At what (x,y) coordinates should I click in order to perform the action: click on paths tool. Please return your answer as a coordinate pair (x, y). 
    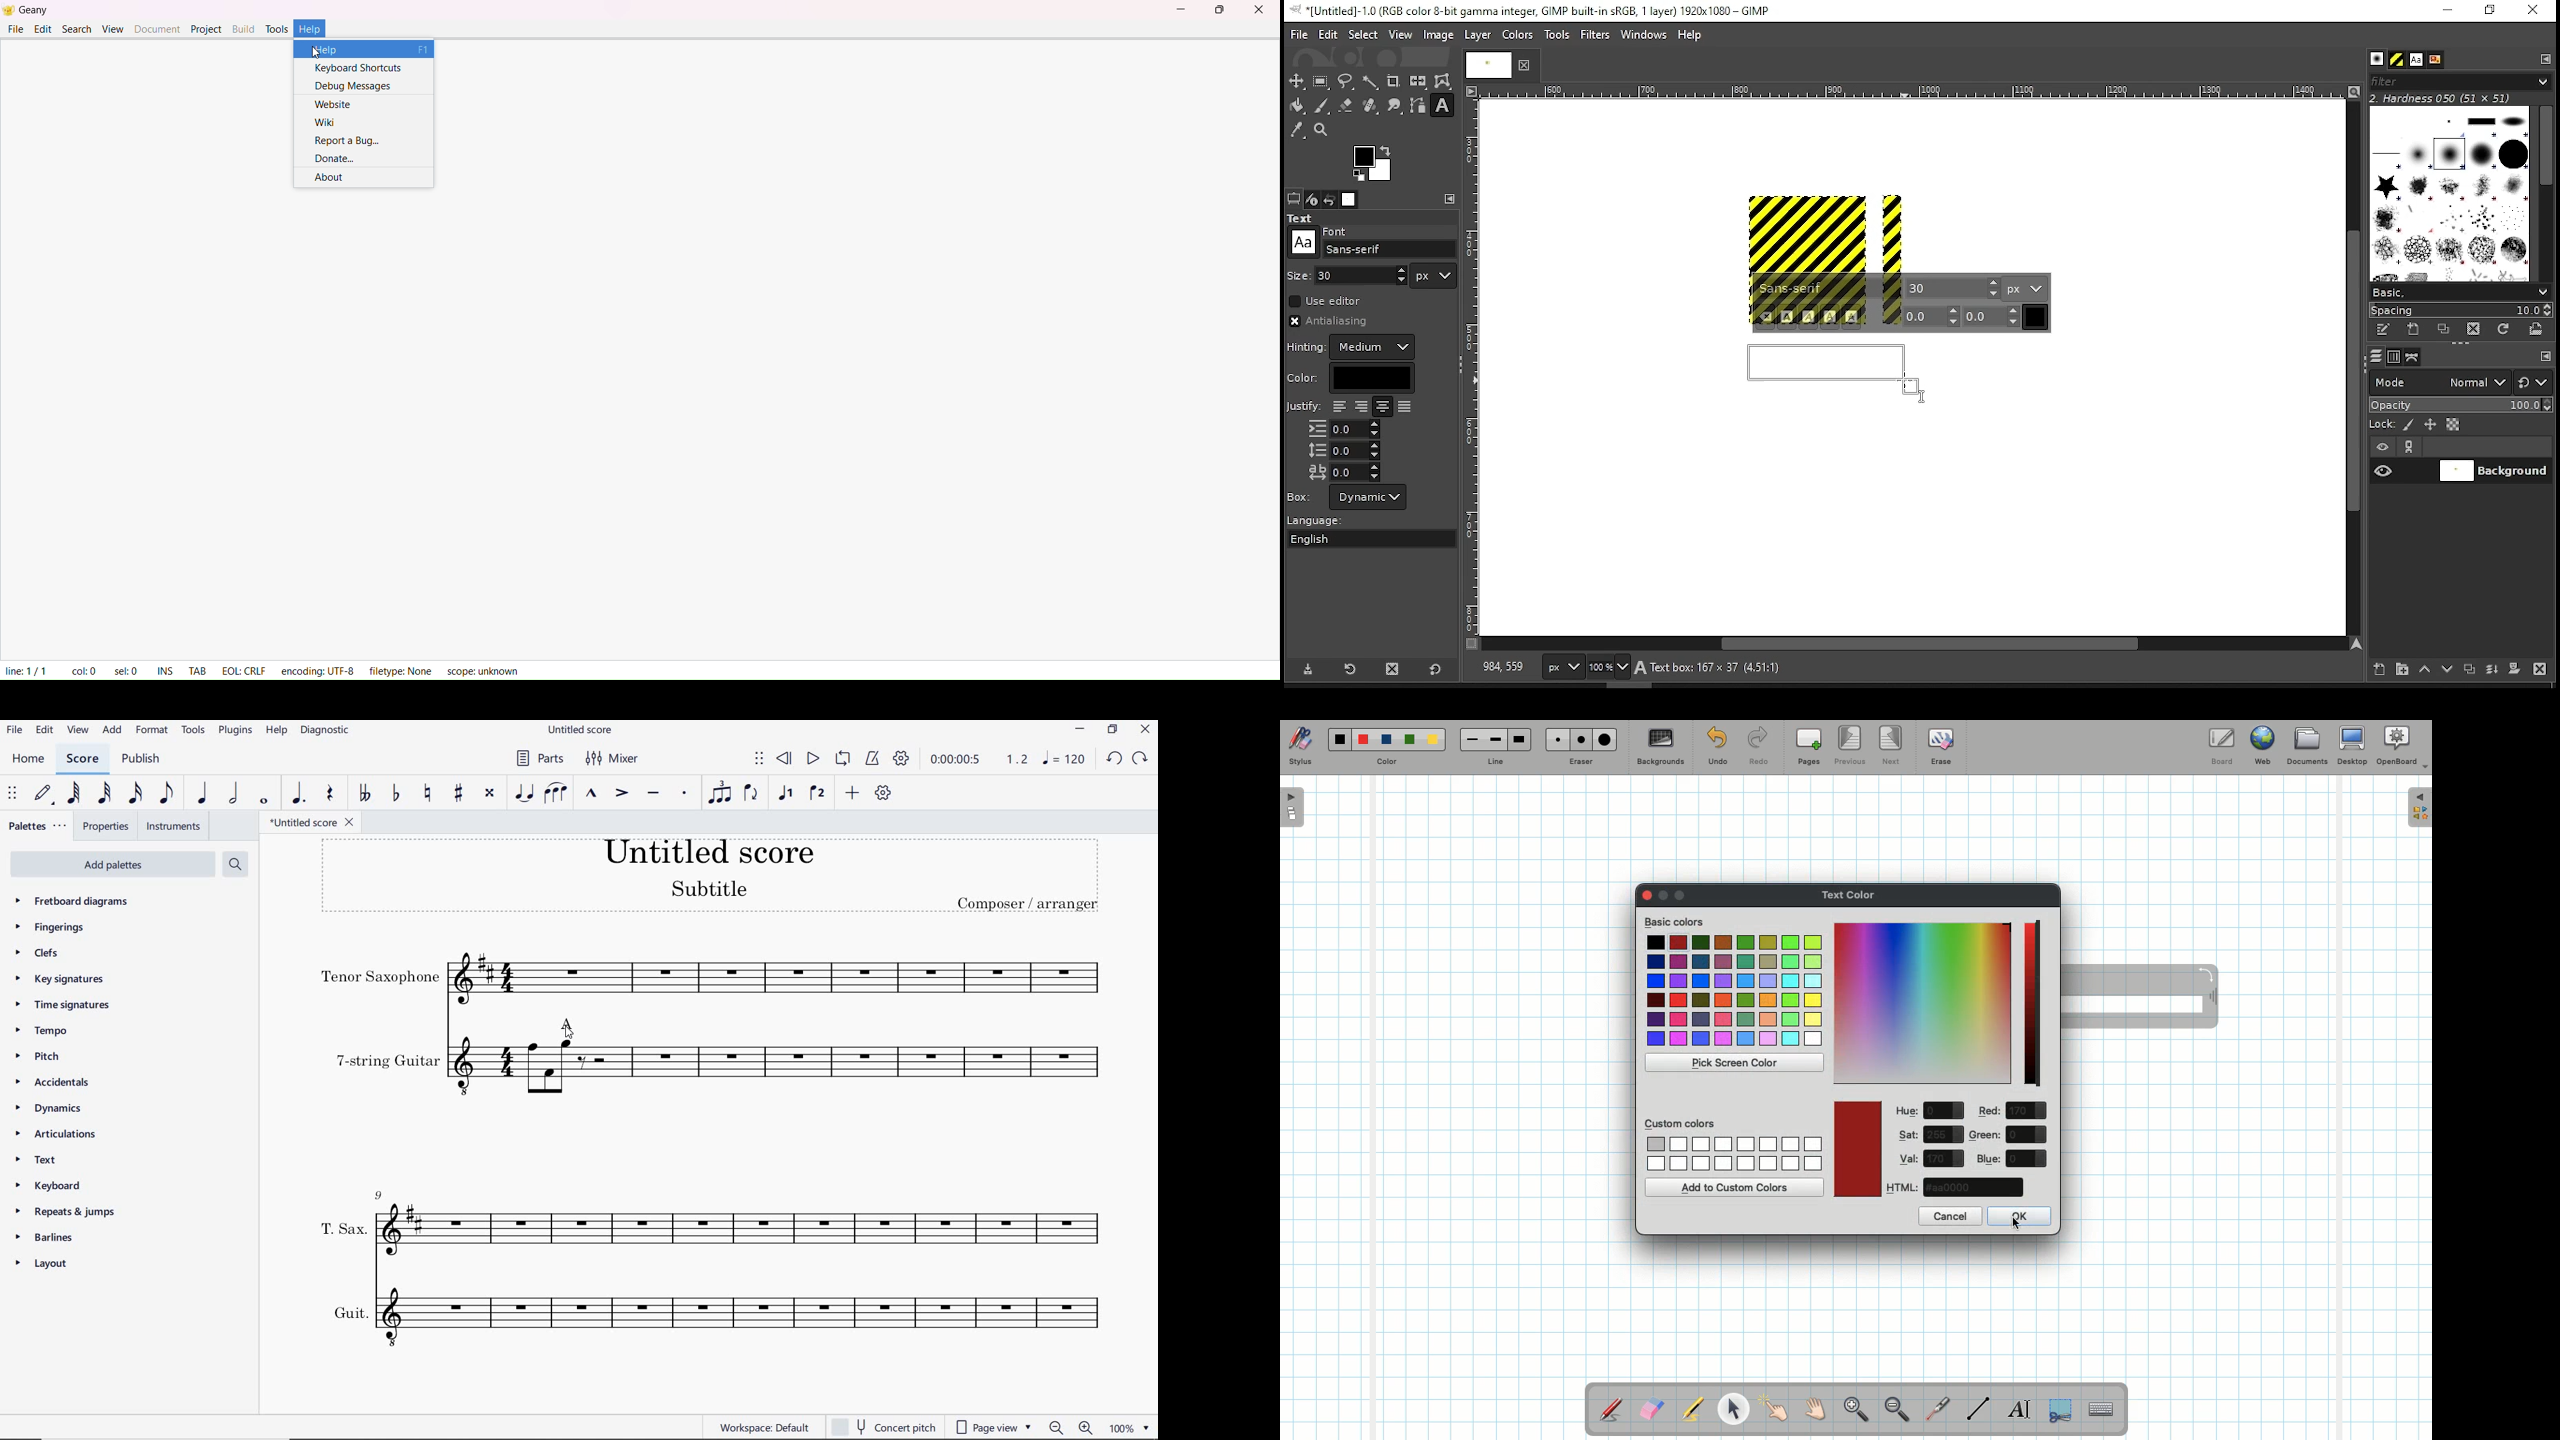
    Looking at the image, I should click on (1419, 107).